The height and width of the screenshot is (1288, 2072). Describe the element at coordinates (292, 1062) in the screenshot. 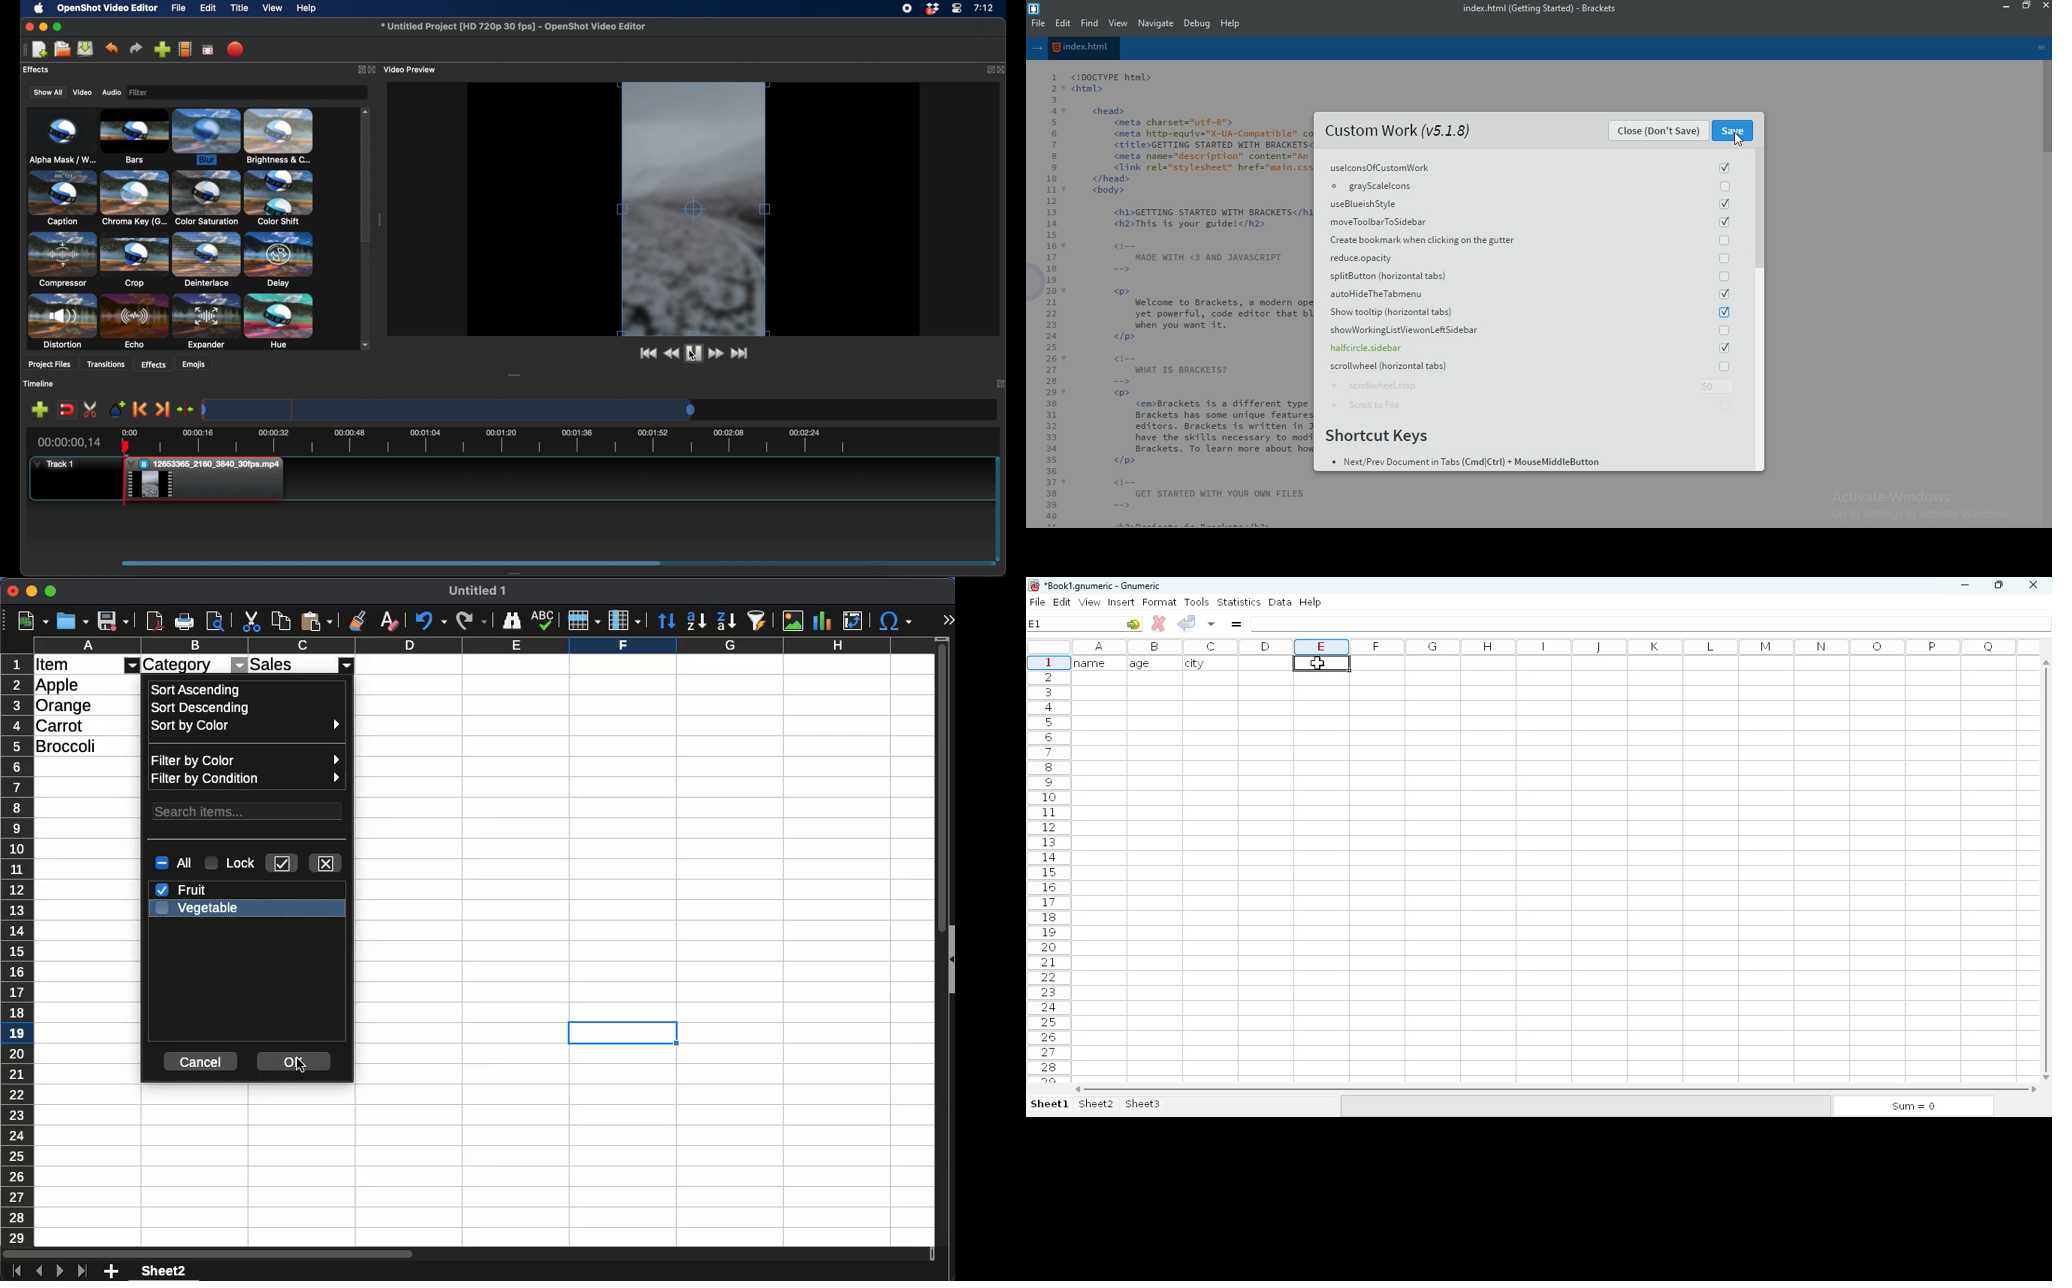

I see `ok` at that location.